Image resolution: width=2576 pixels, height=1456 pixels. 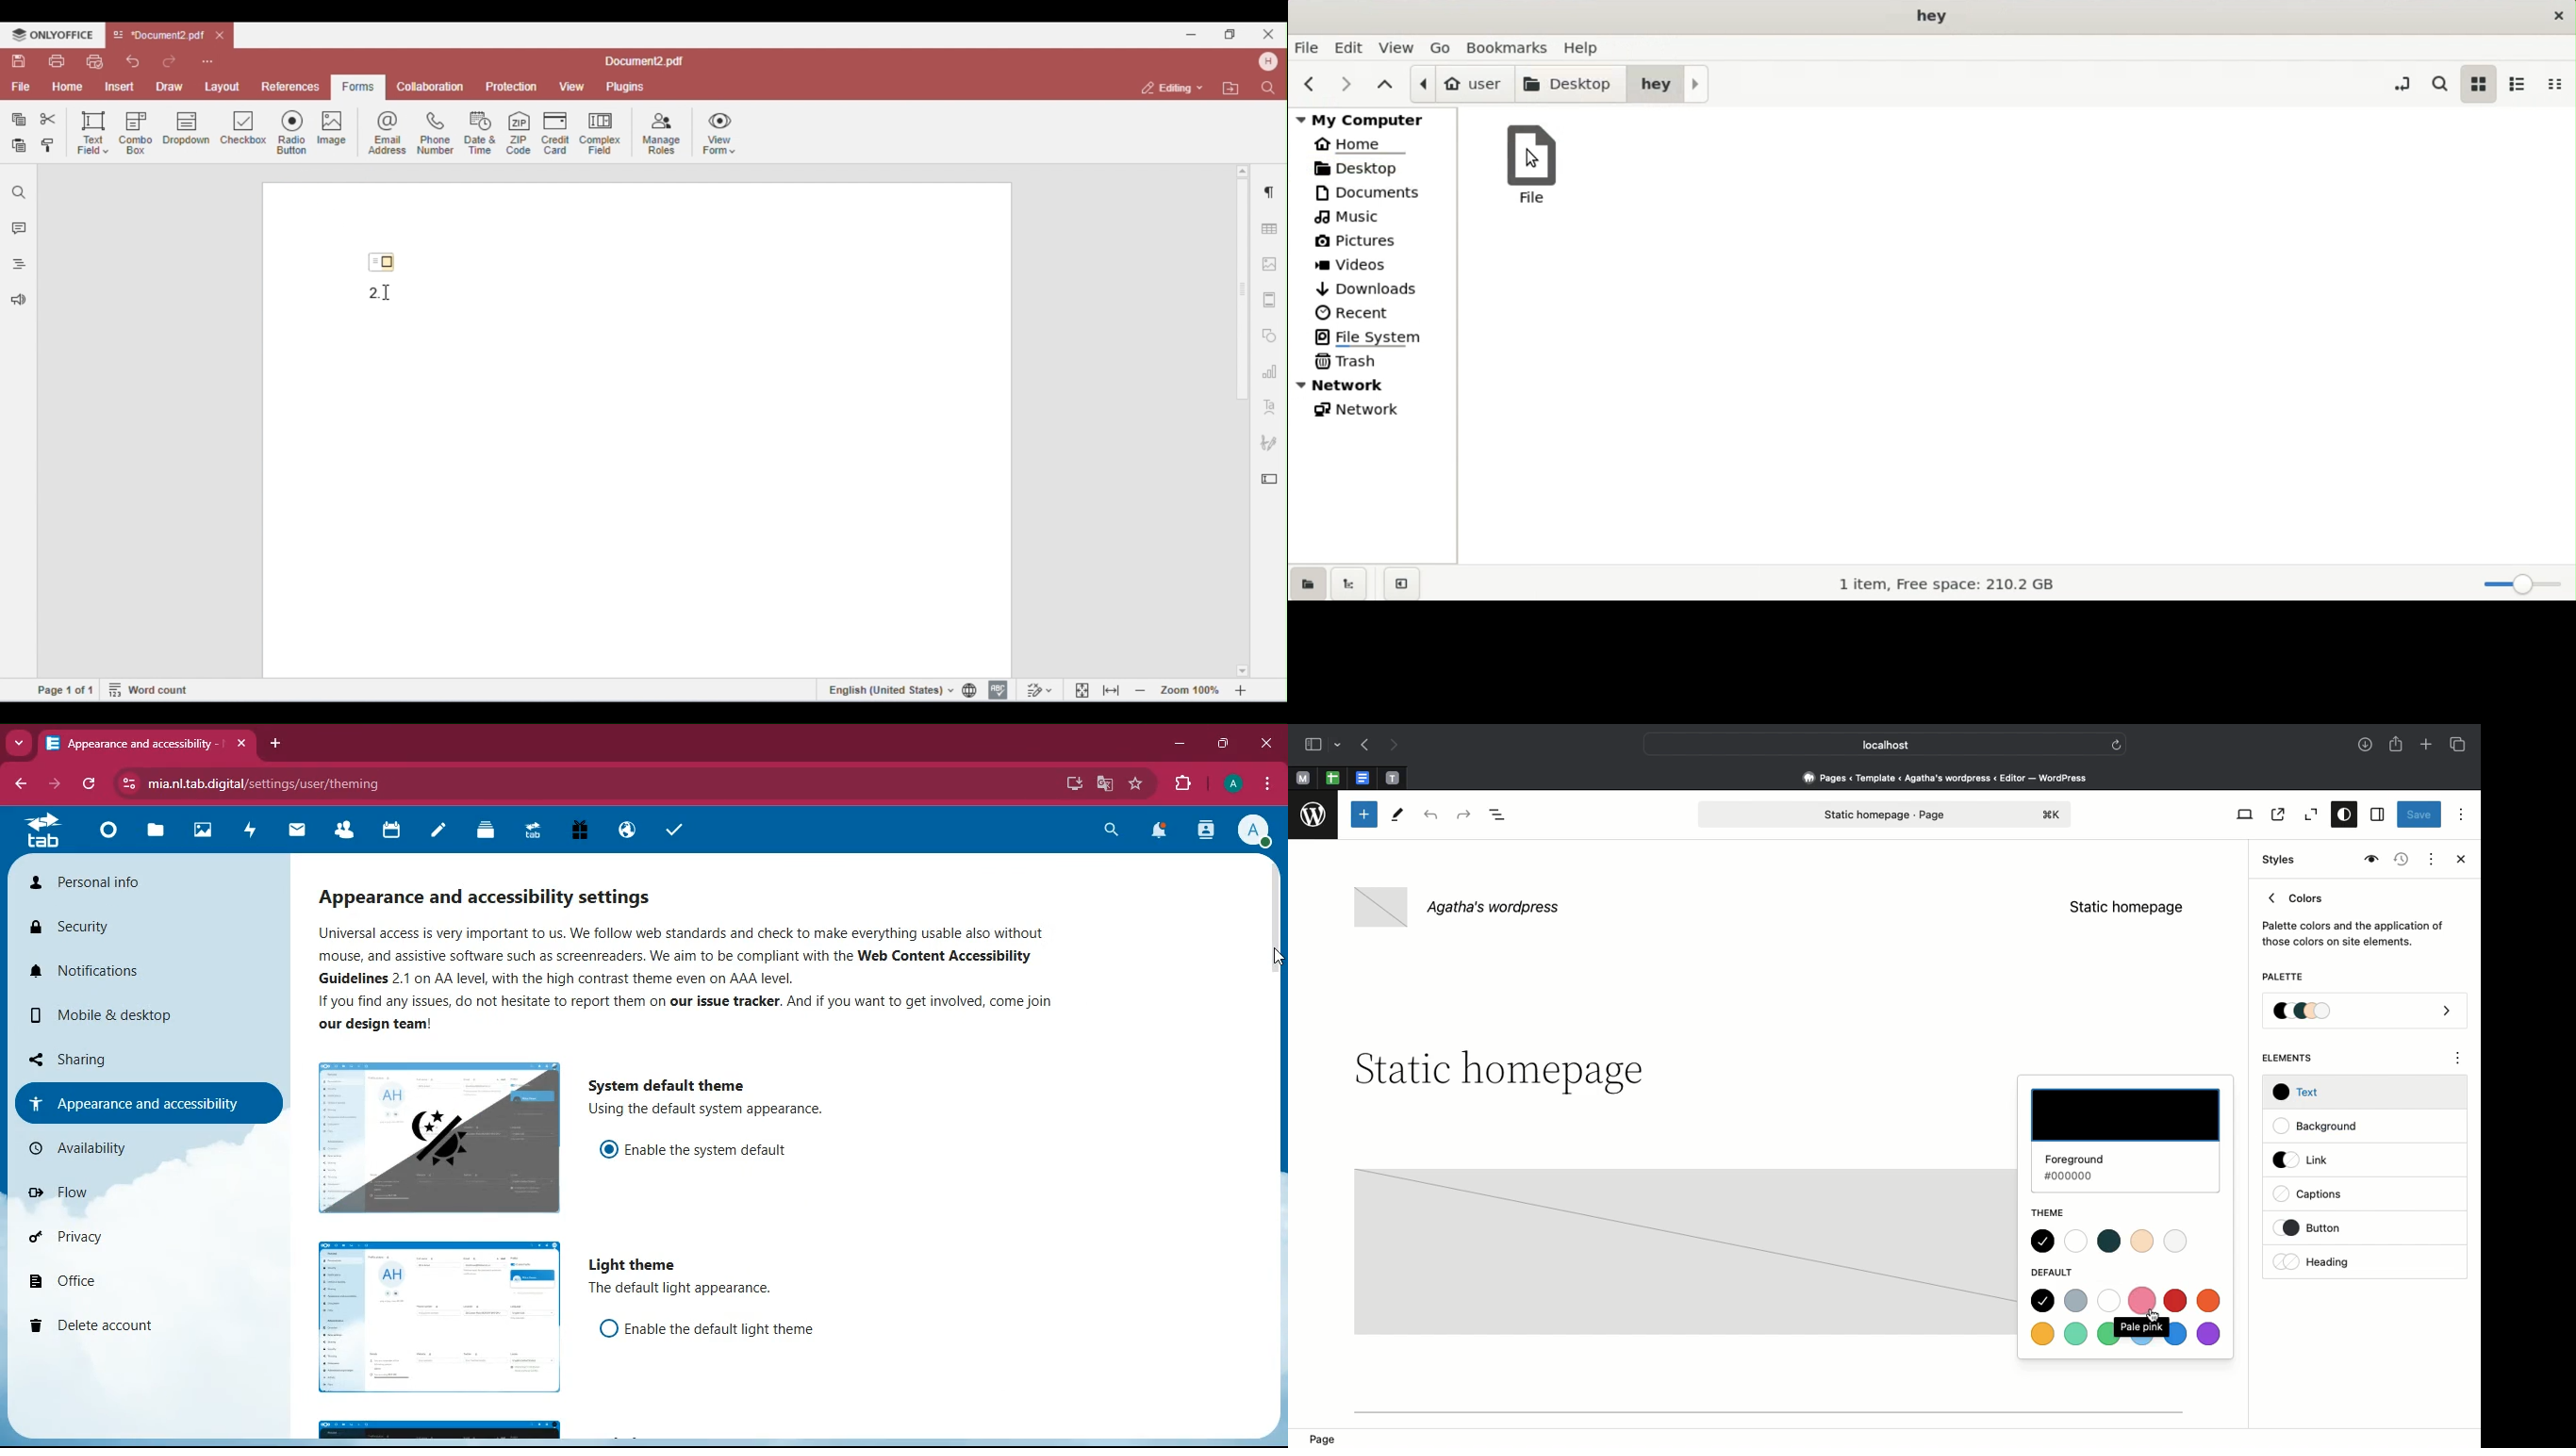 What do you see at coordinates (1234, 783) in the screenshot?
I see `profile` at bounding box center [1234, 783].